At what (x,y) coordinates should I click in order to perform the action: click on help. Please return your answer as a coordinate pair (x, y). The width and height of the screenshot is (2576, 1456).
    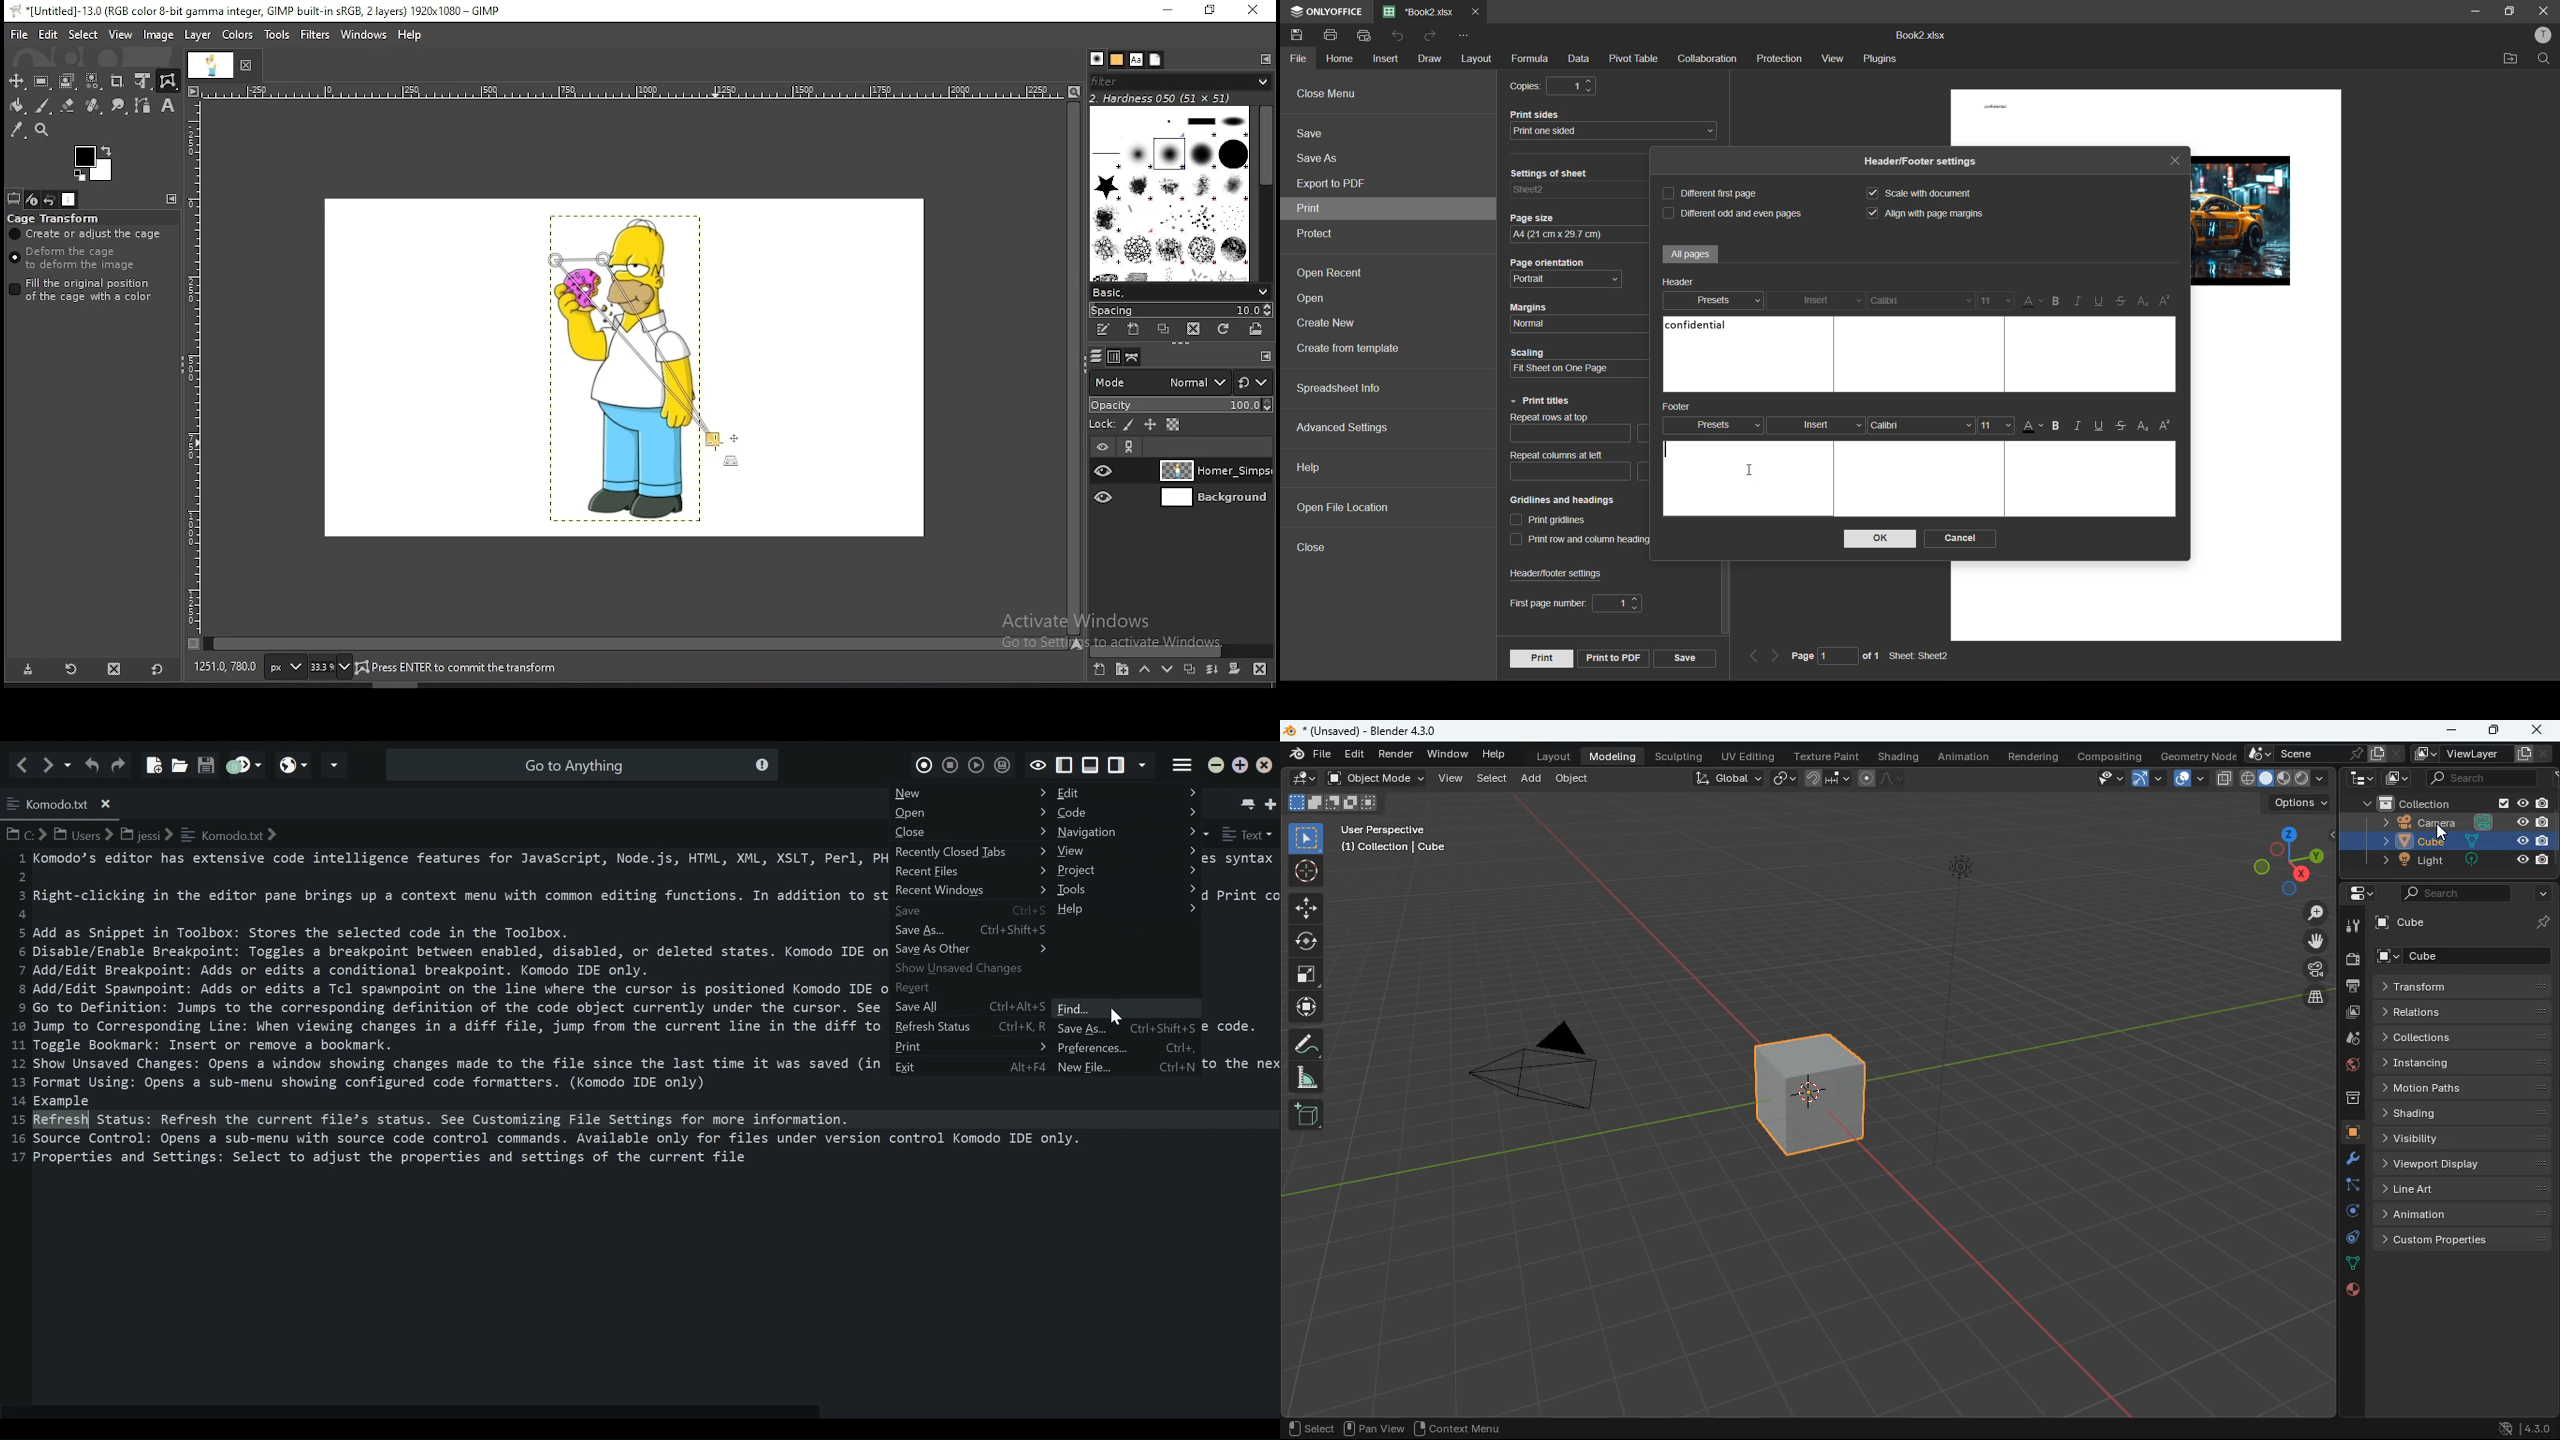
    Looking at the image, I should click on (1497, 755).